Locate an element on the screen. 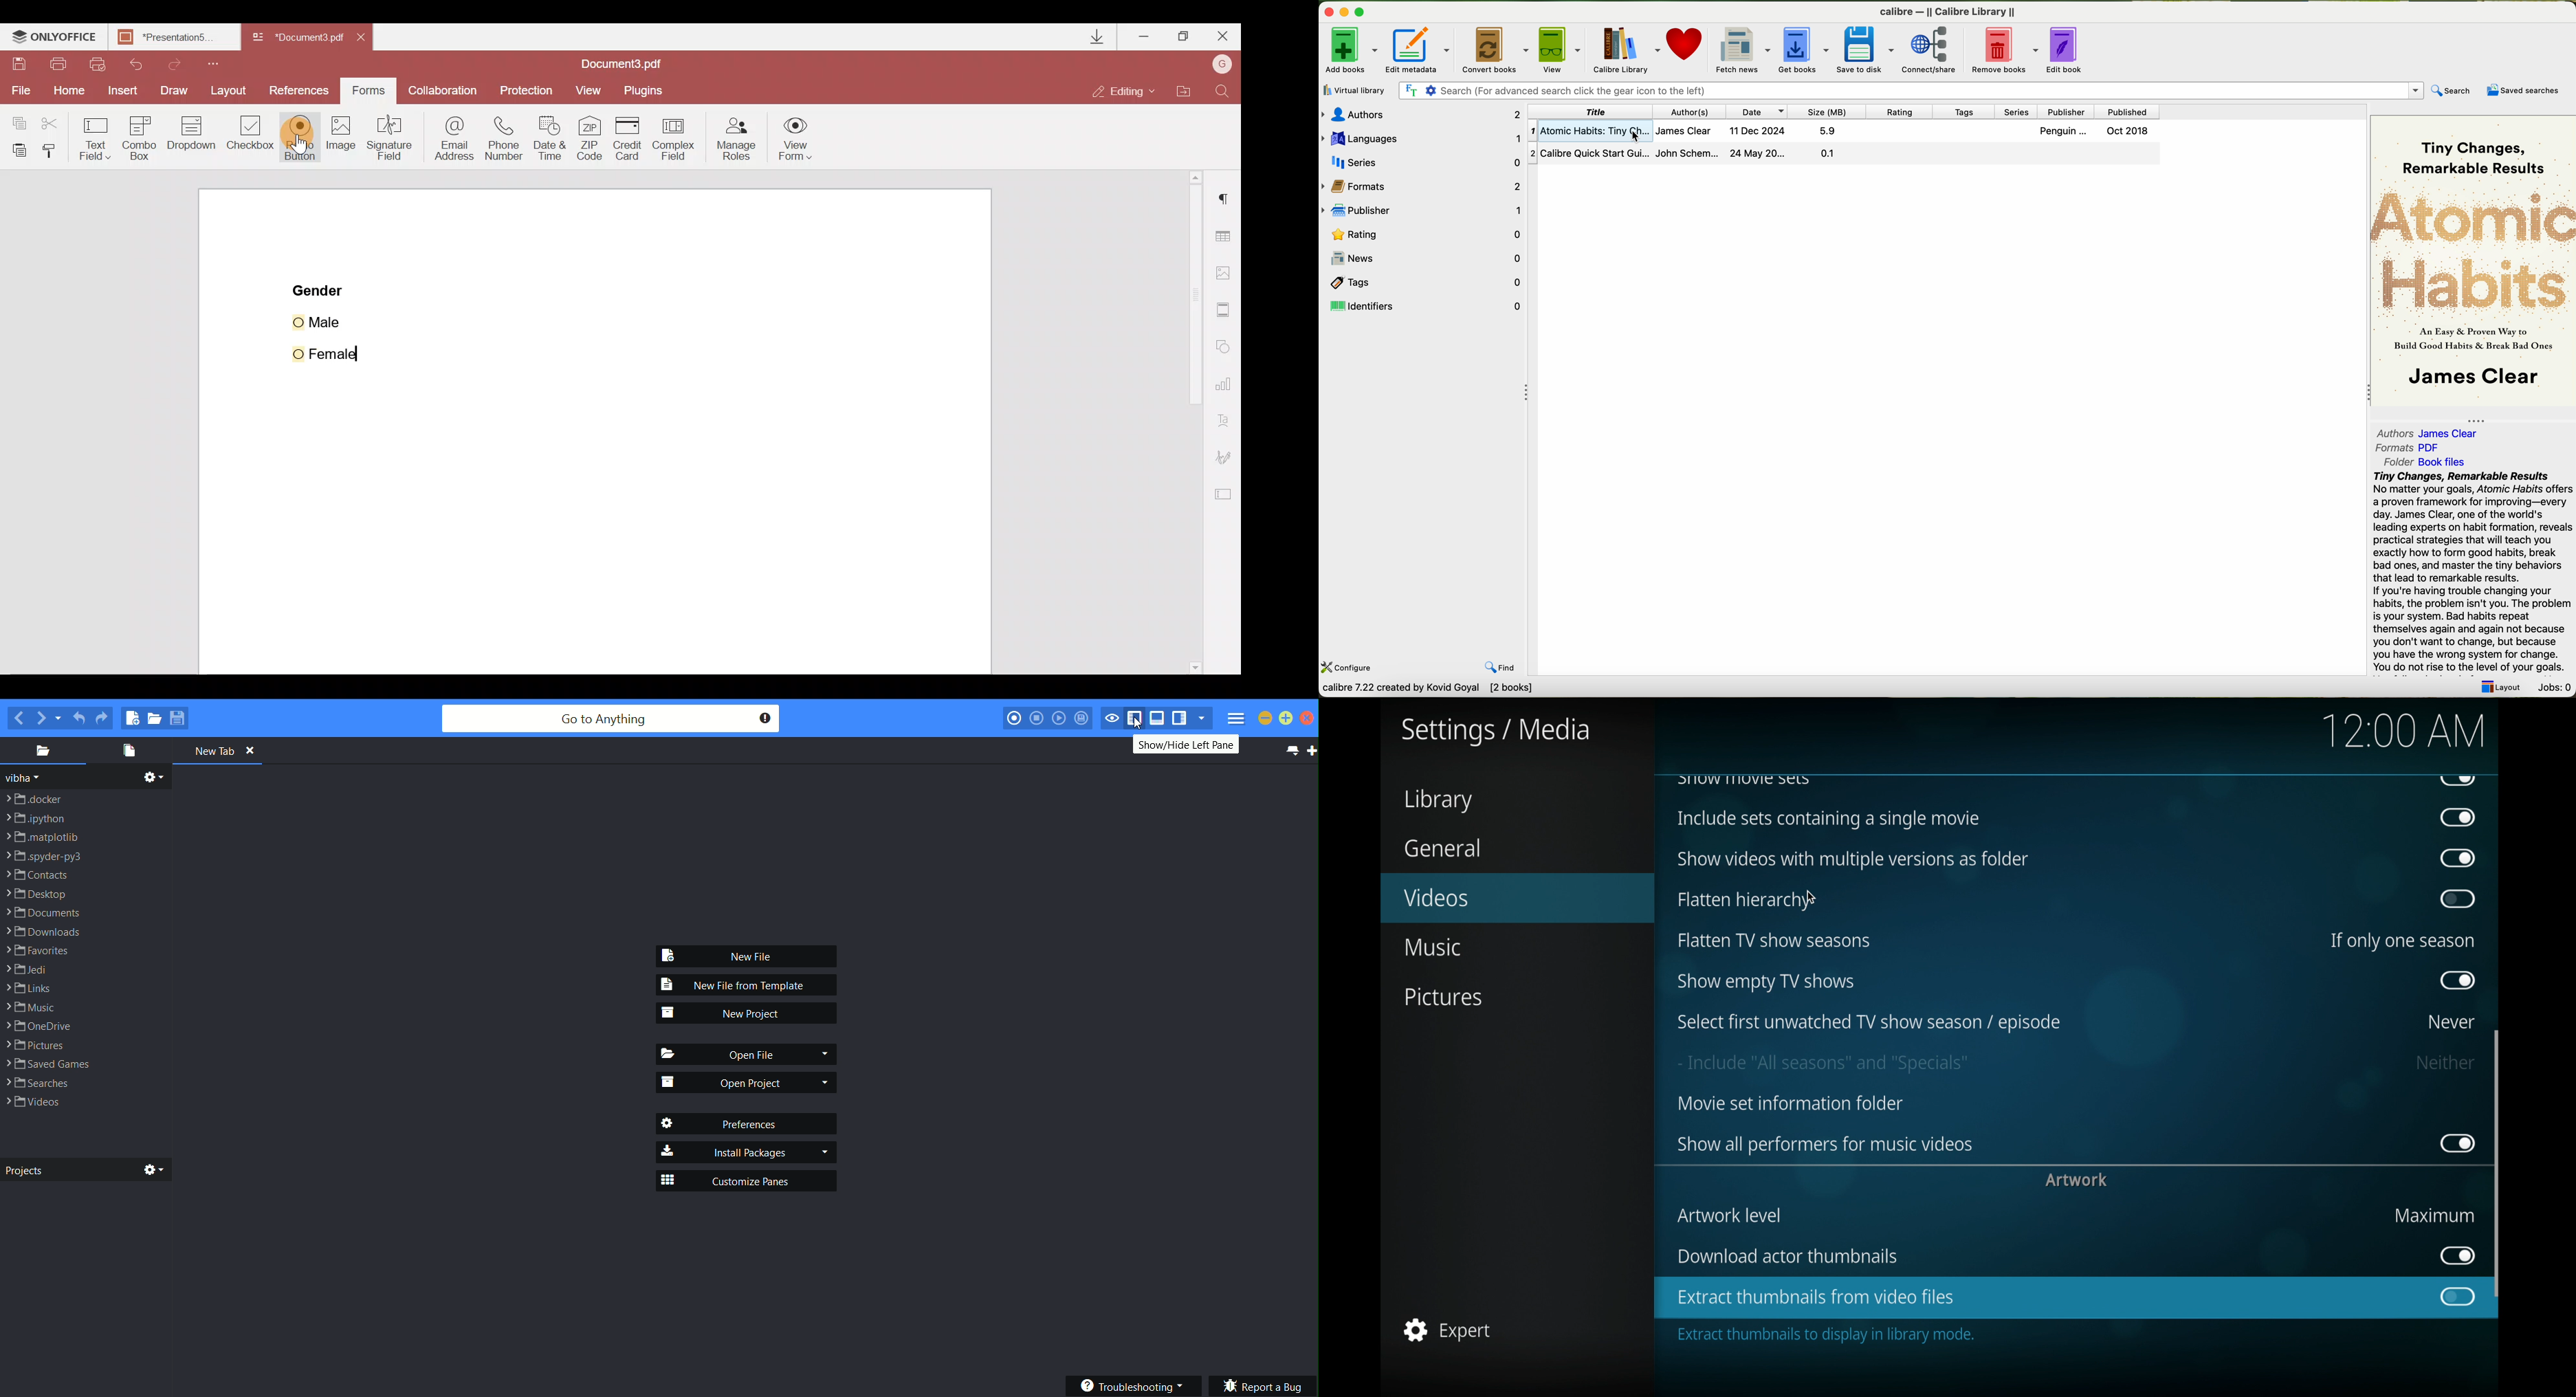 Image resolution: width=2576 pixels, height=1400 pixels. show movie sets is located at coordinates (1744, 780).